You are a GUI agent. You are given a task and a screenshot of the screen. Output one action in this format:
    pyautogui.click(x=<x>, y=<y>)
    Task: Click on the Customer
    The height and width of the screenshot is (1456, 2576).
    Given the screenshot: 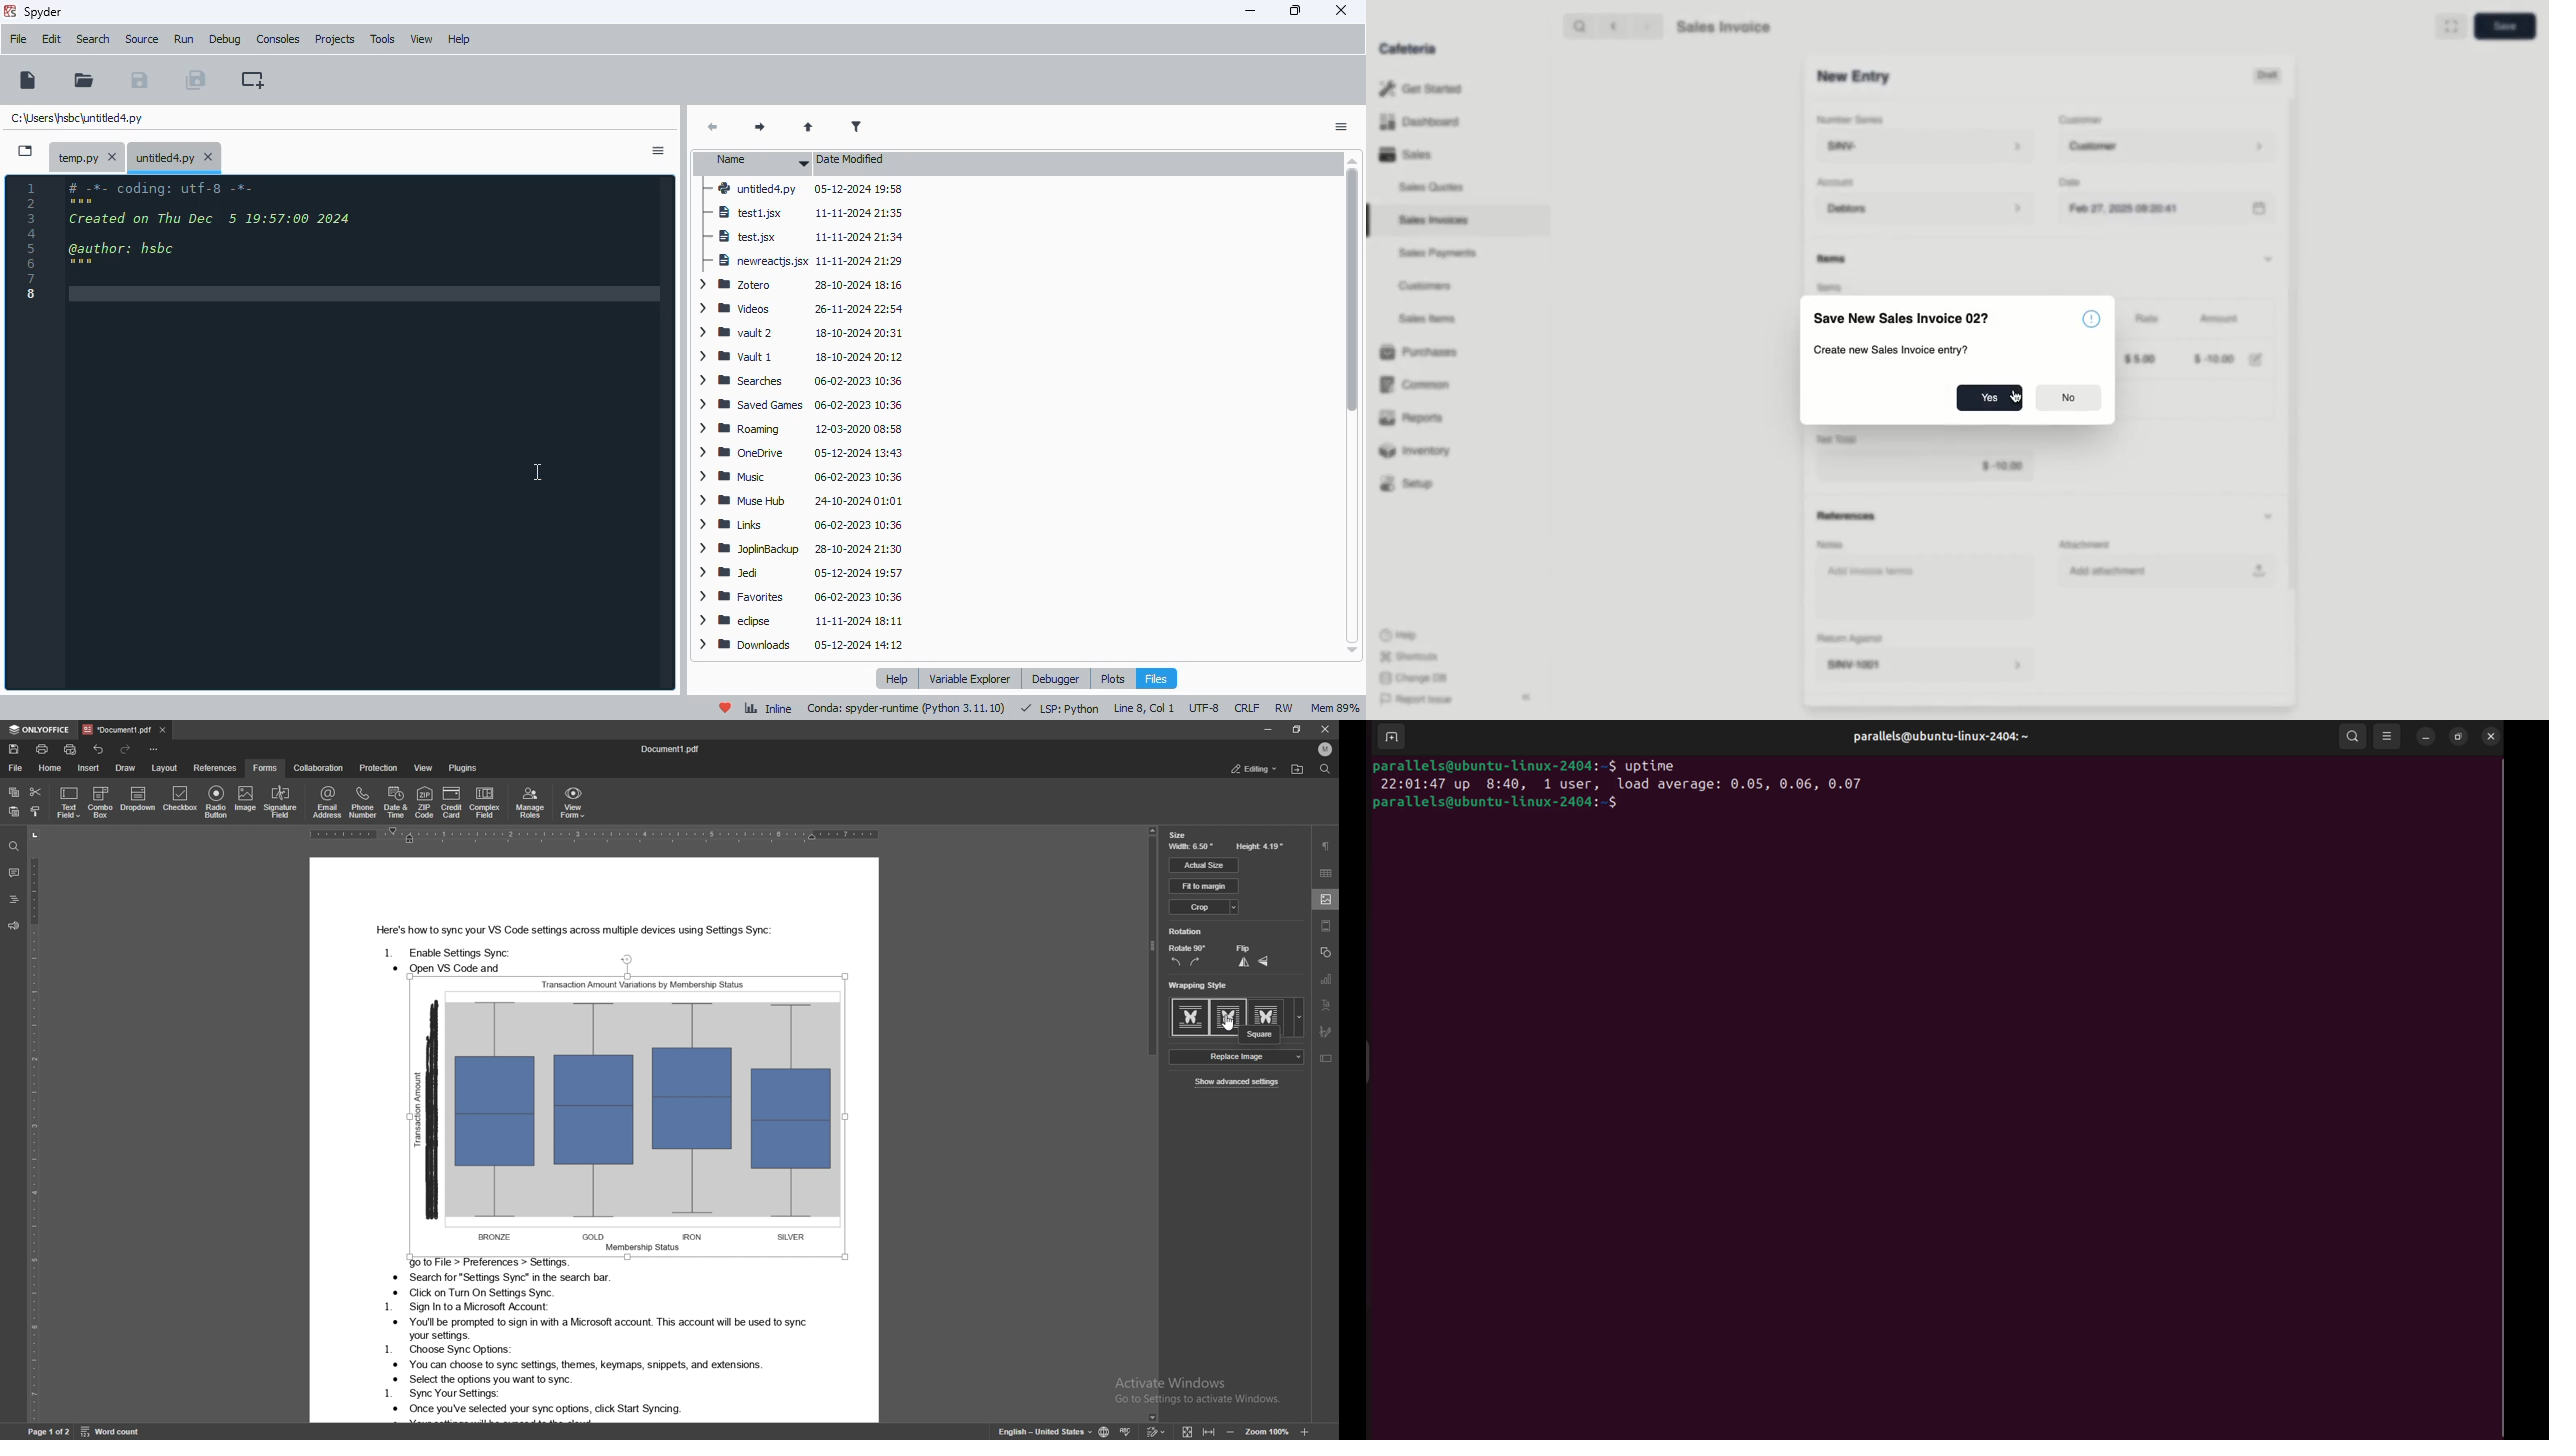 What is the action you would take?
    pyautogui.click(x=2172, y=147)
    